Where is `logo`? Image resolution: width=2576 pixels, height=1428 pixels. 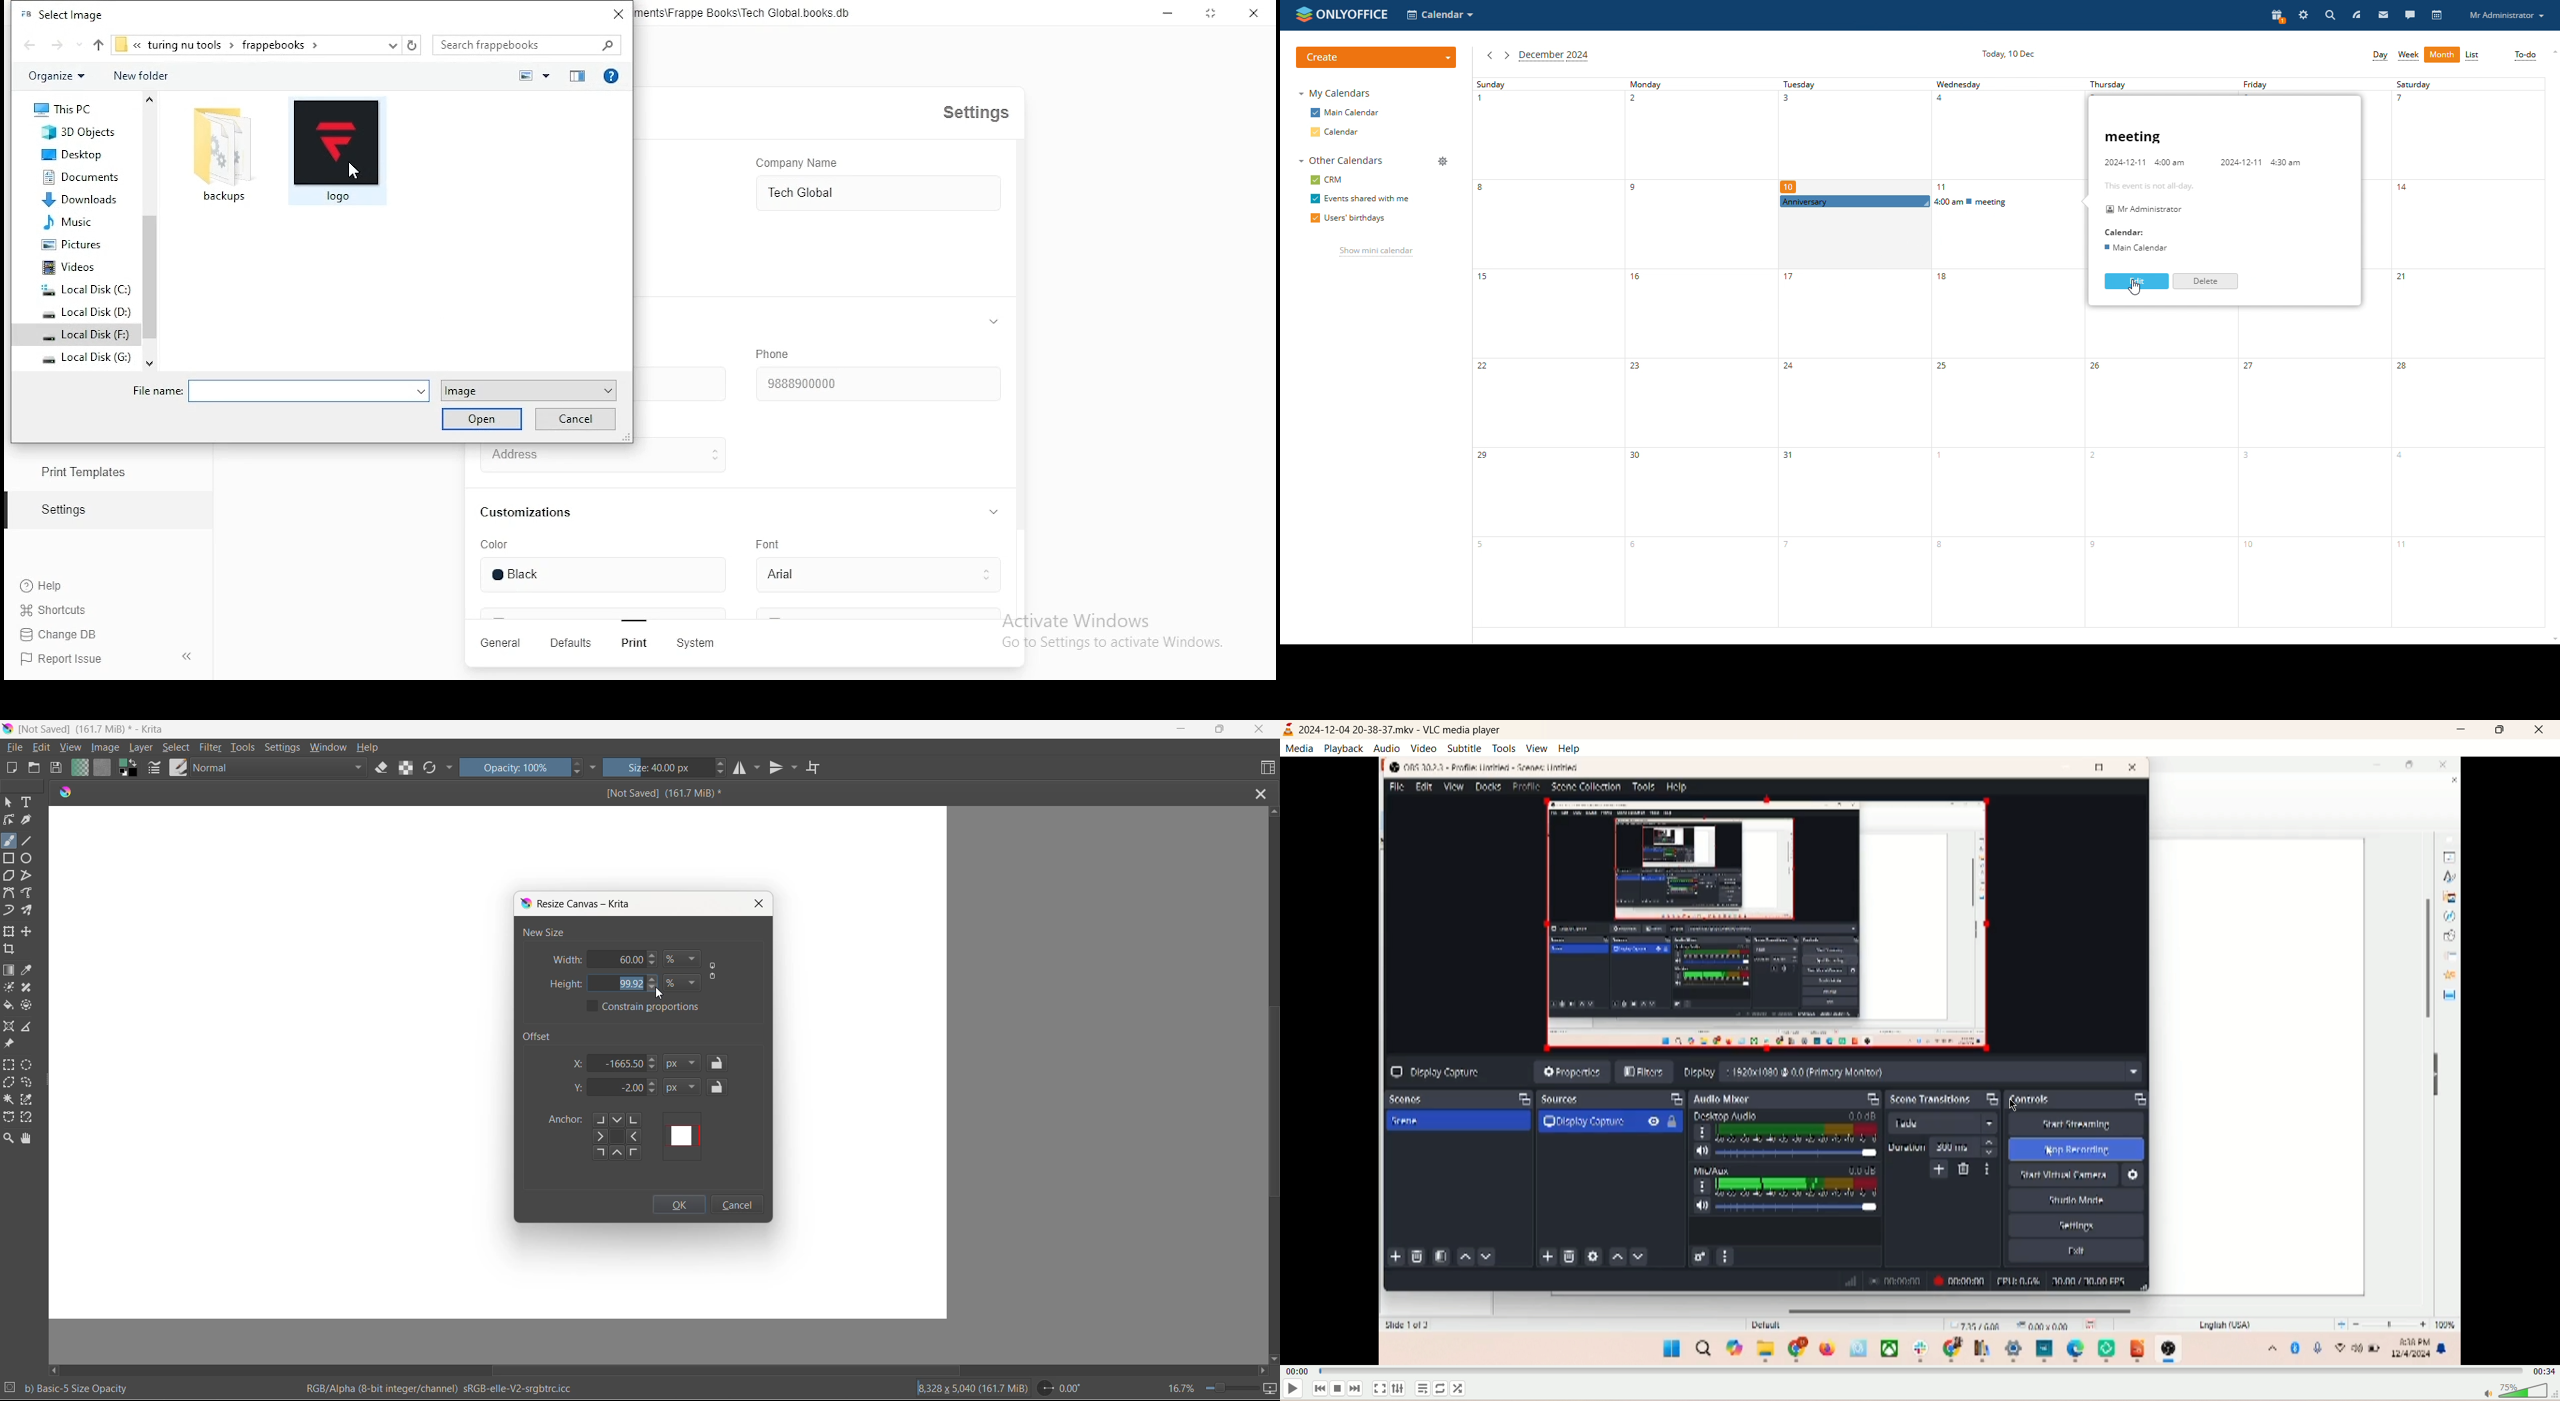 logo is located at coordinates (346, 152).